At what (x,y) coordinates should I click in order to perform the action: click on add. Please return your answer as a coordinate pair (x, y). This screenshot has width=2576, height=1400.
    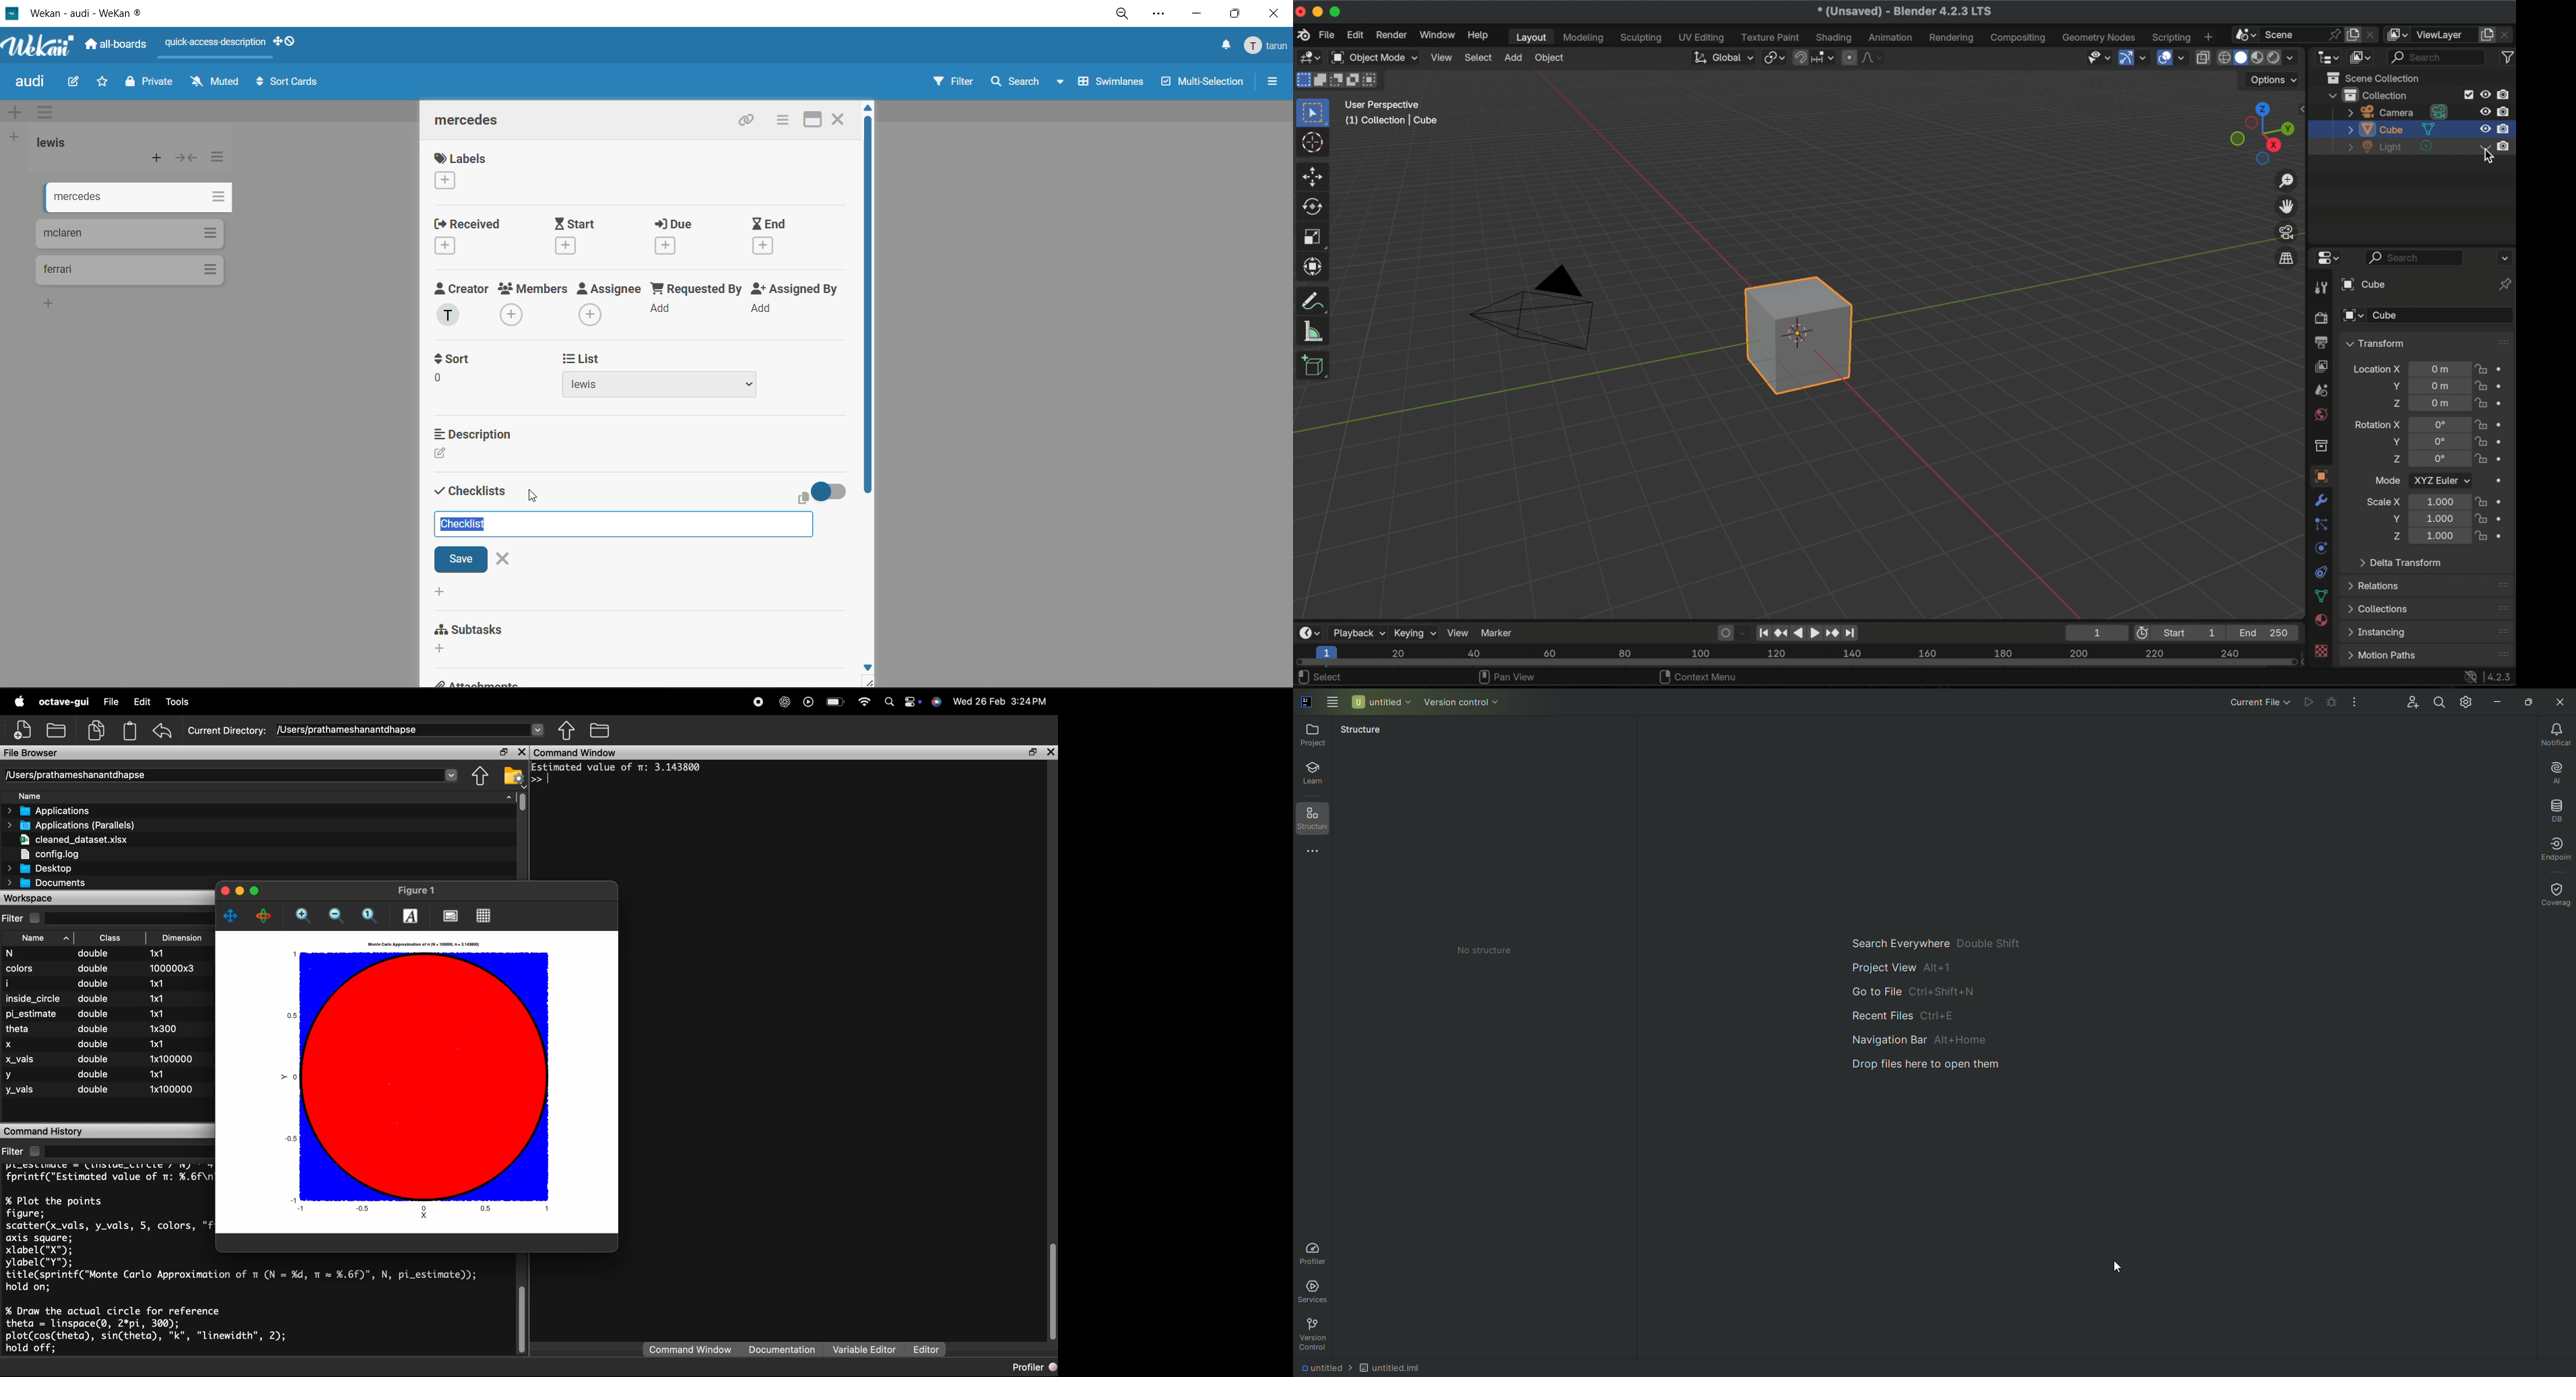
    Looking at the image, I should click on (440, 591).